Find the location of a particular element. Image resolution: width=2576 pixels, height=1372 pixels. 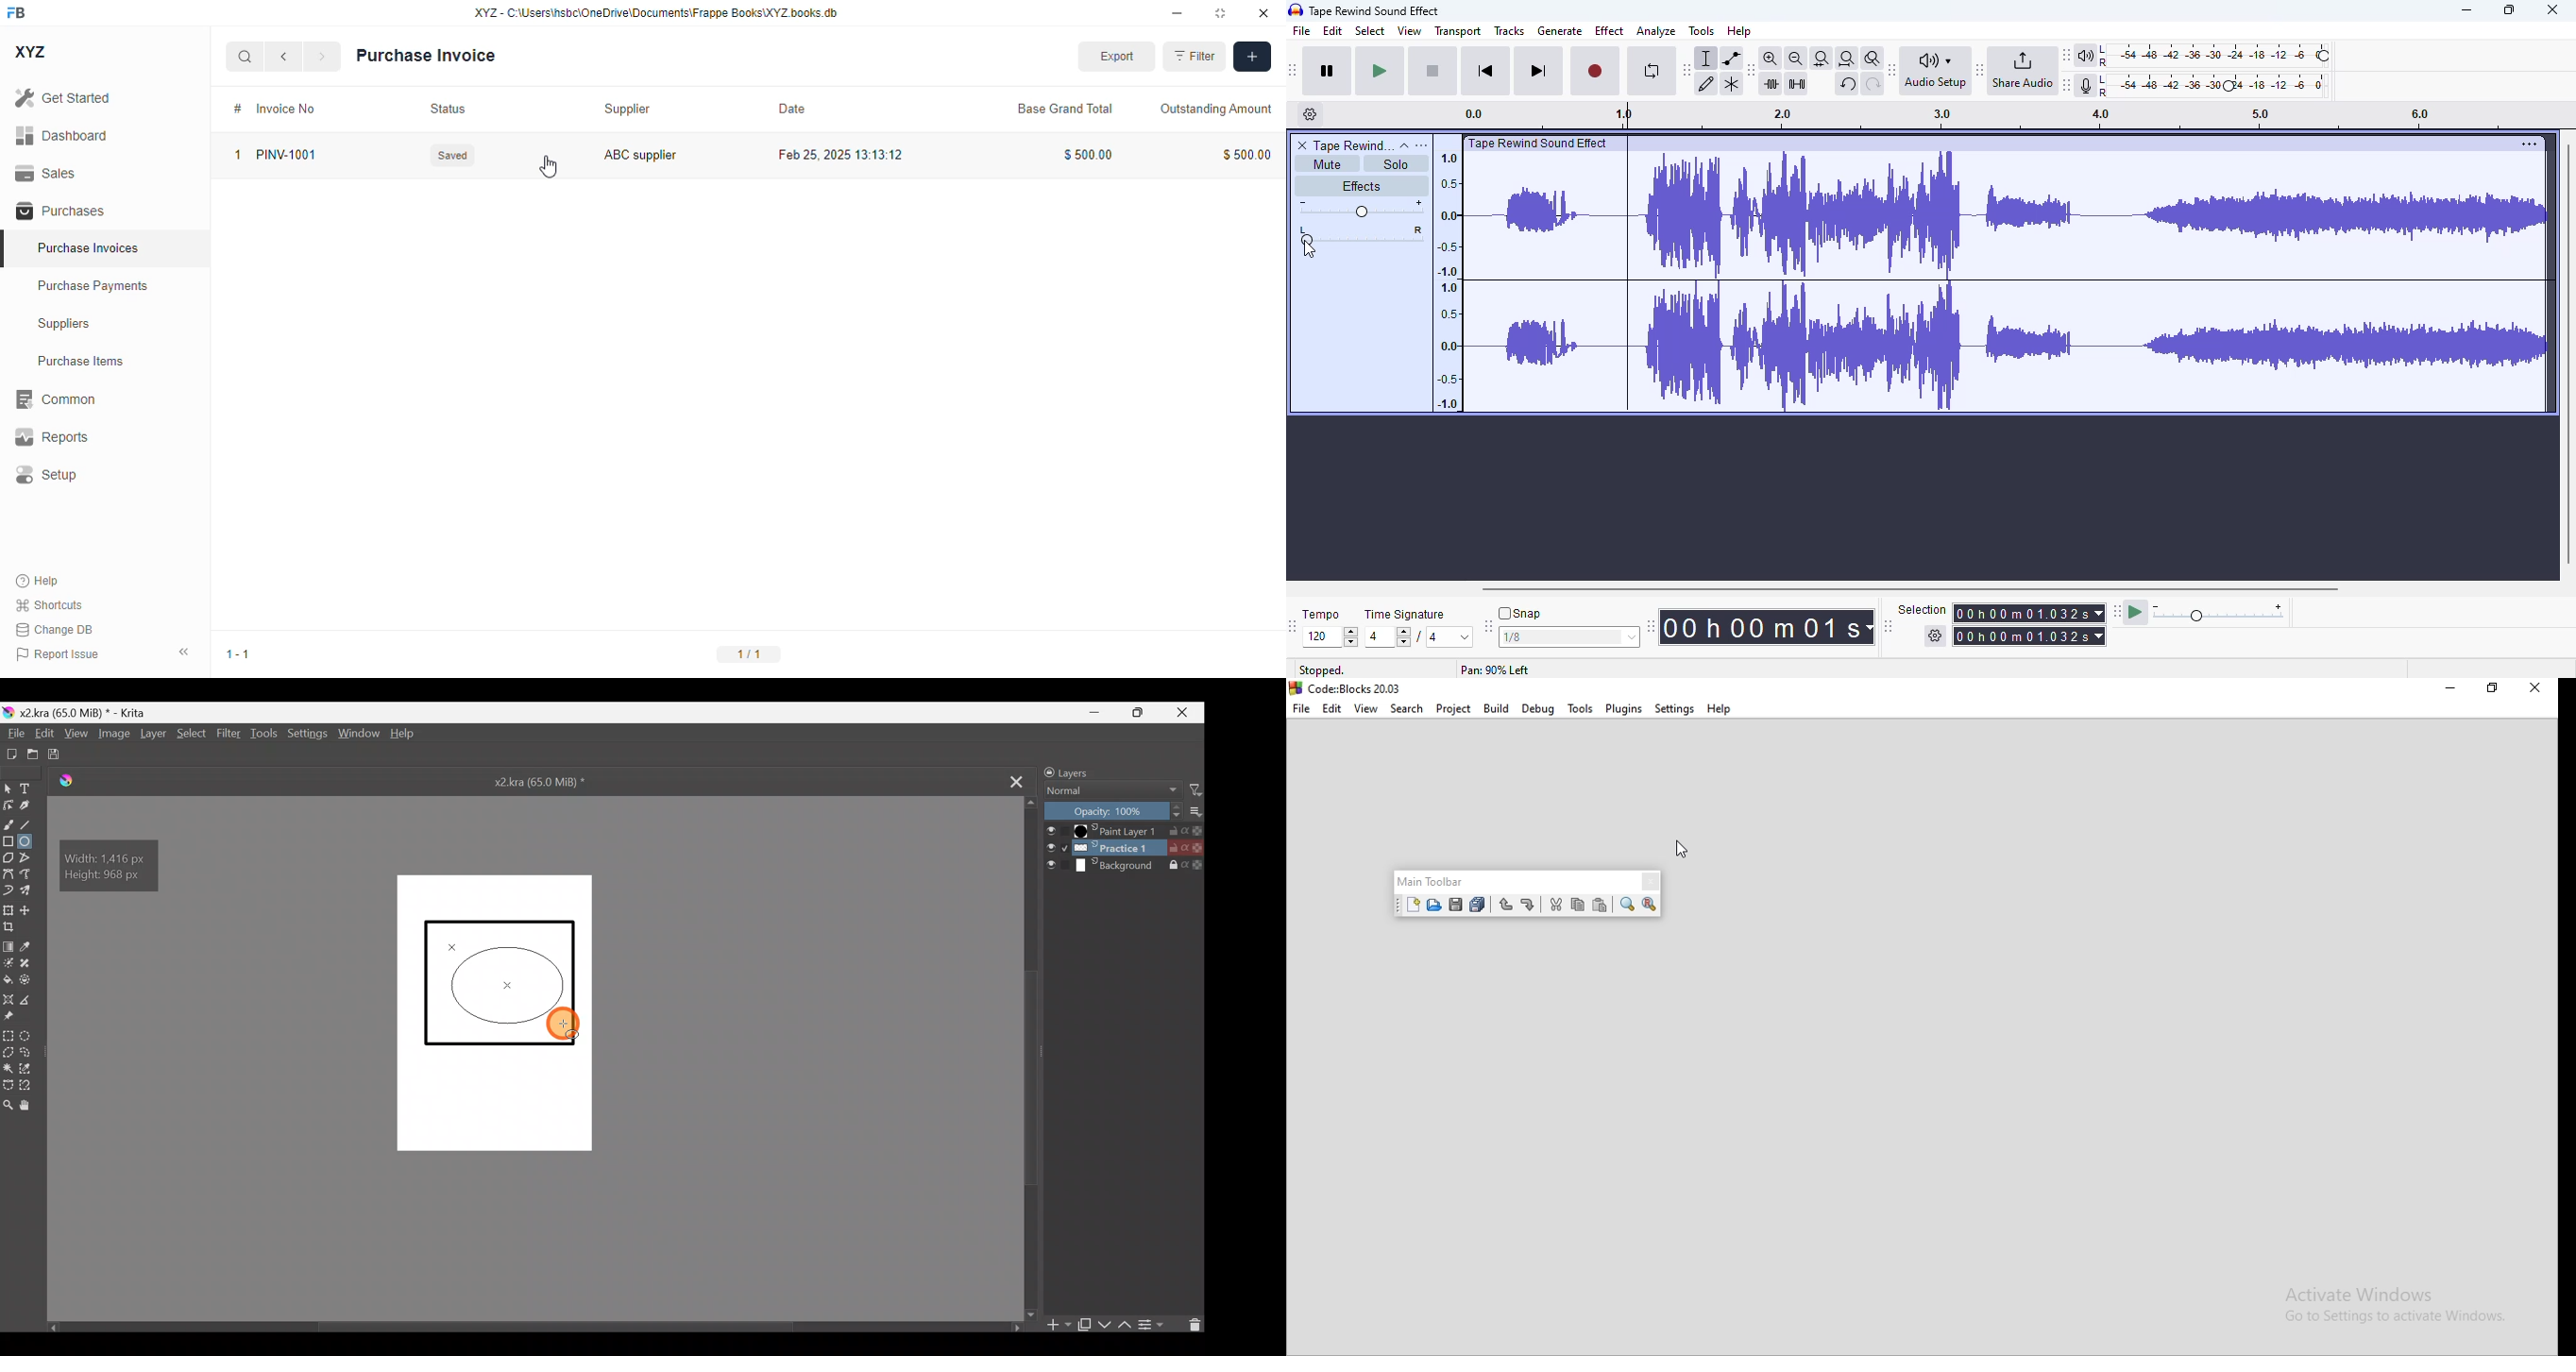

setup is located at coordinates (44, 476).